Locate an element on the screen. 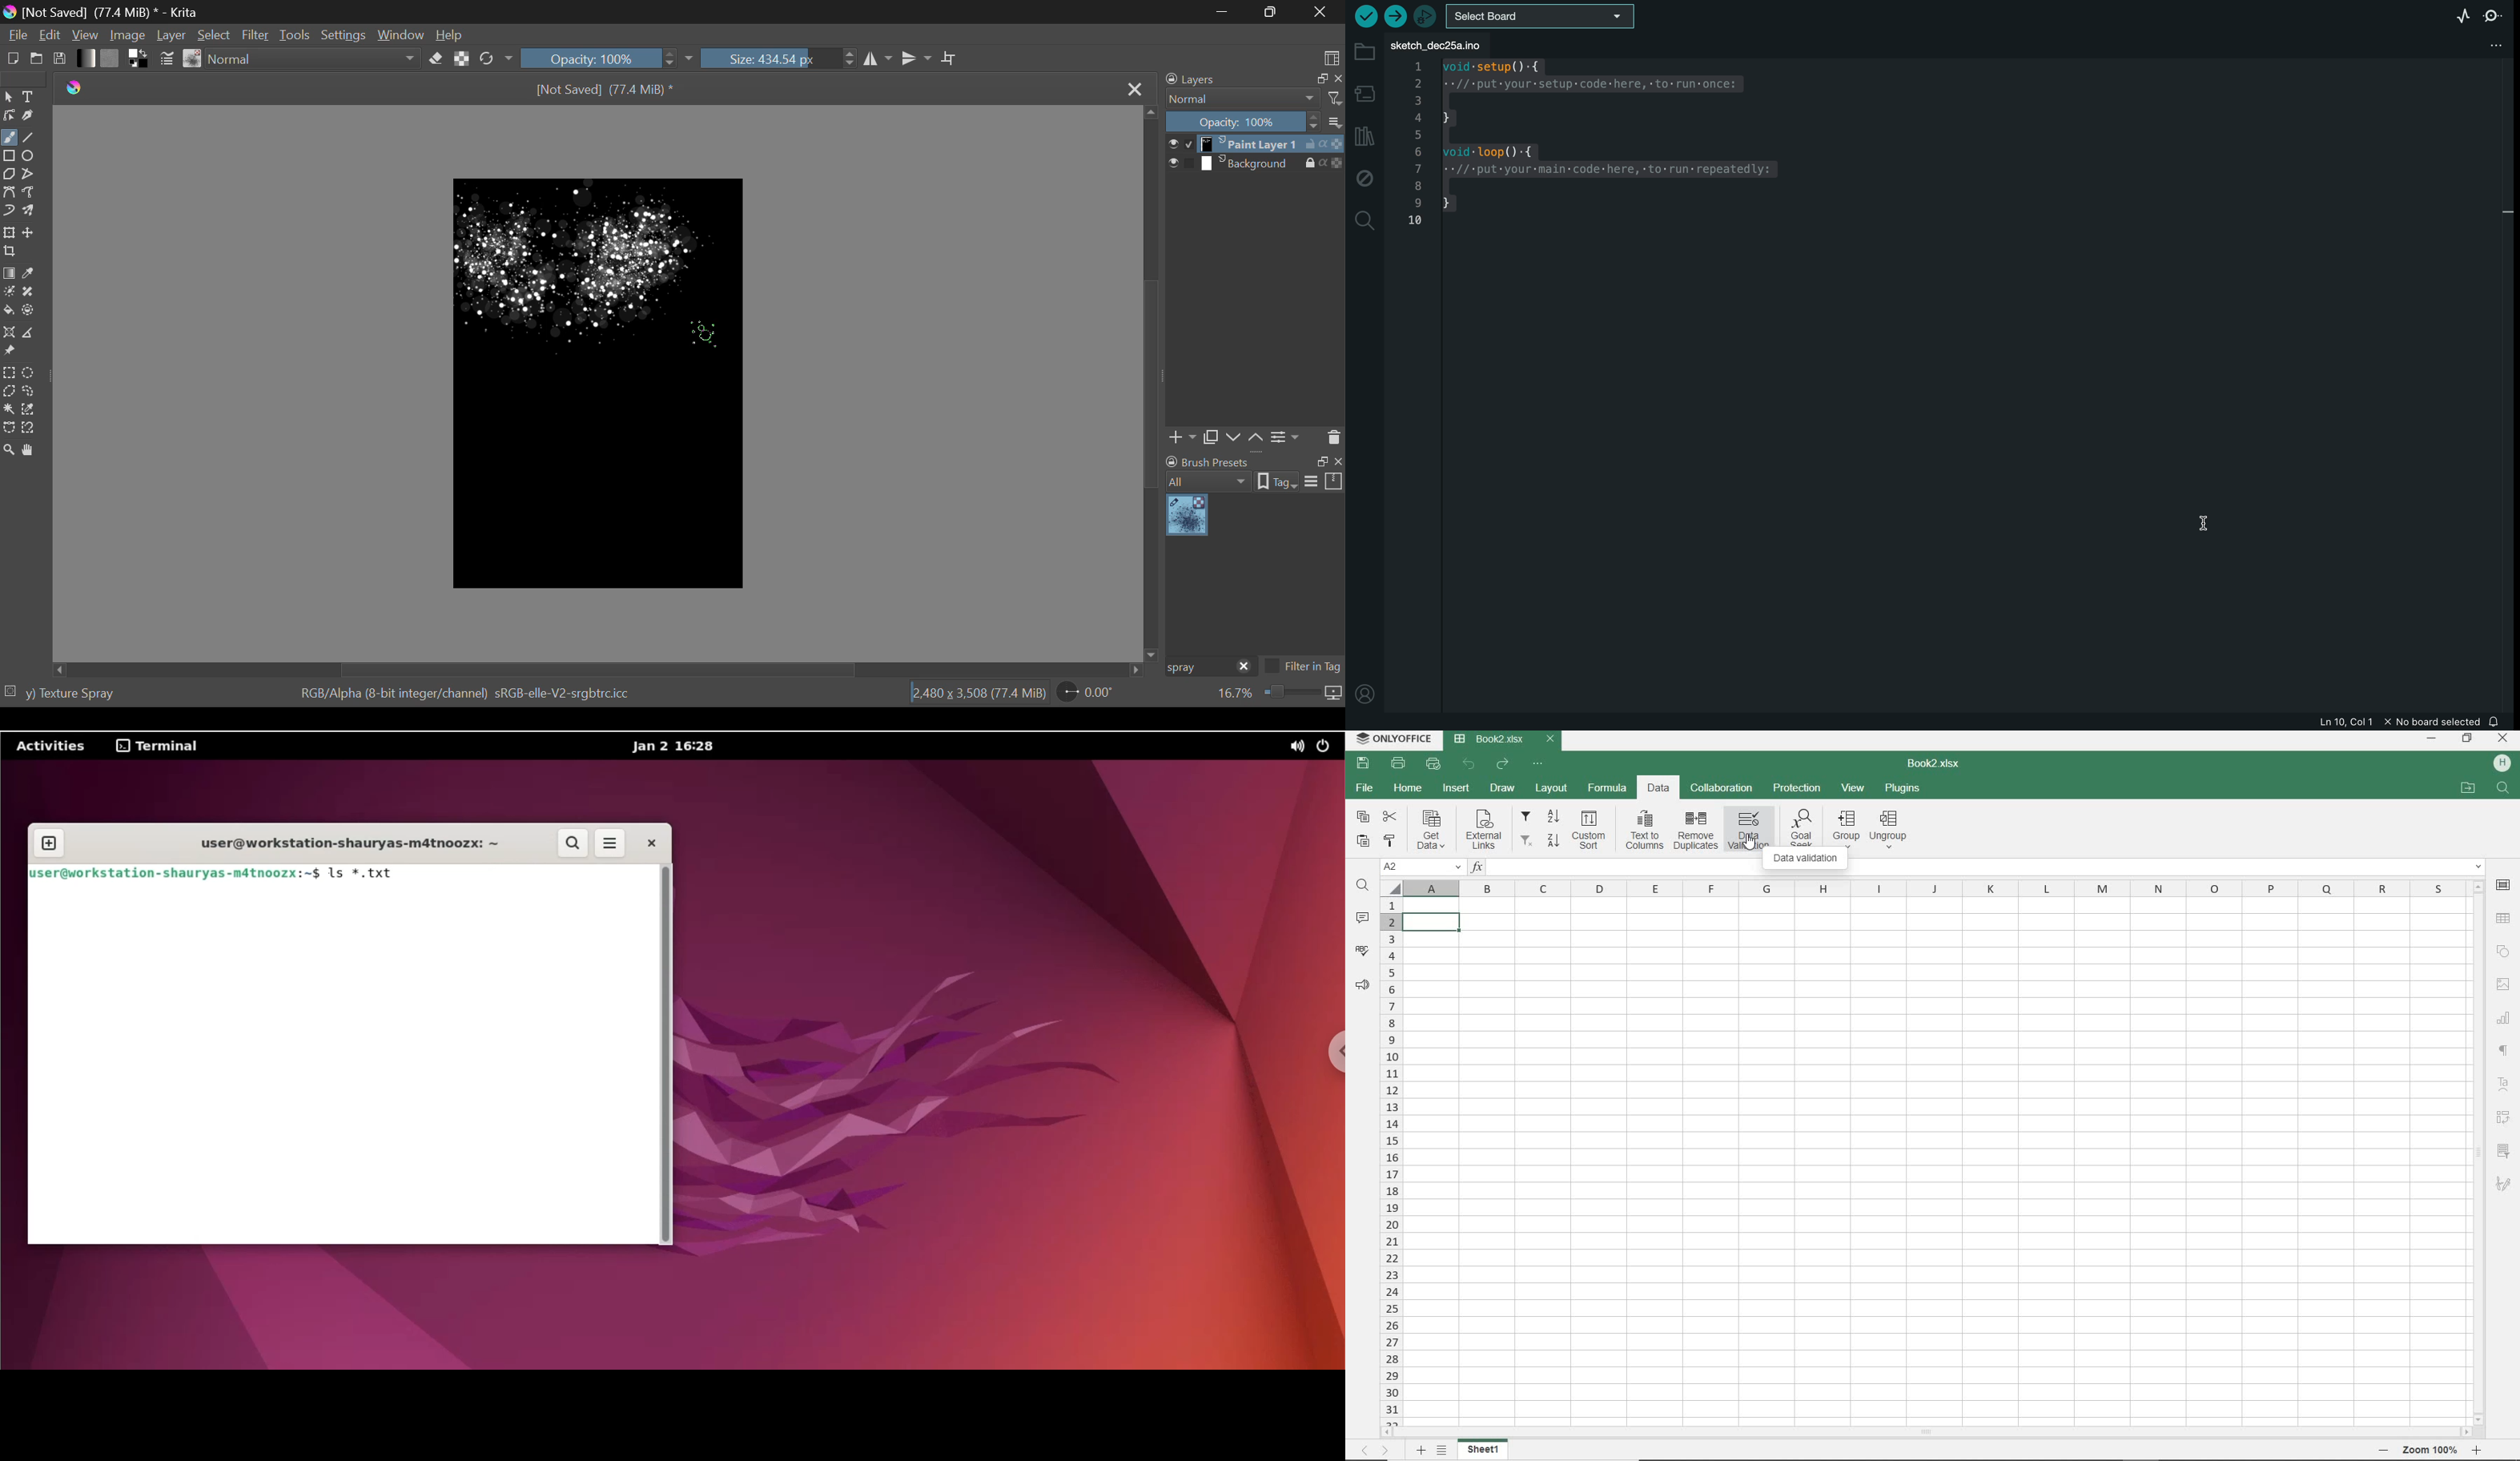 This screenshot has height=1484, width=2520. Lock Alpha is located at coordinates (462, 58).